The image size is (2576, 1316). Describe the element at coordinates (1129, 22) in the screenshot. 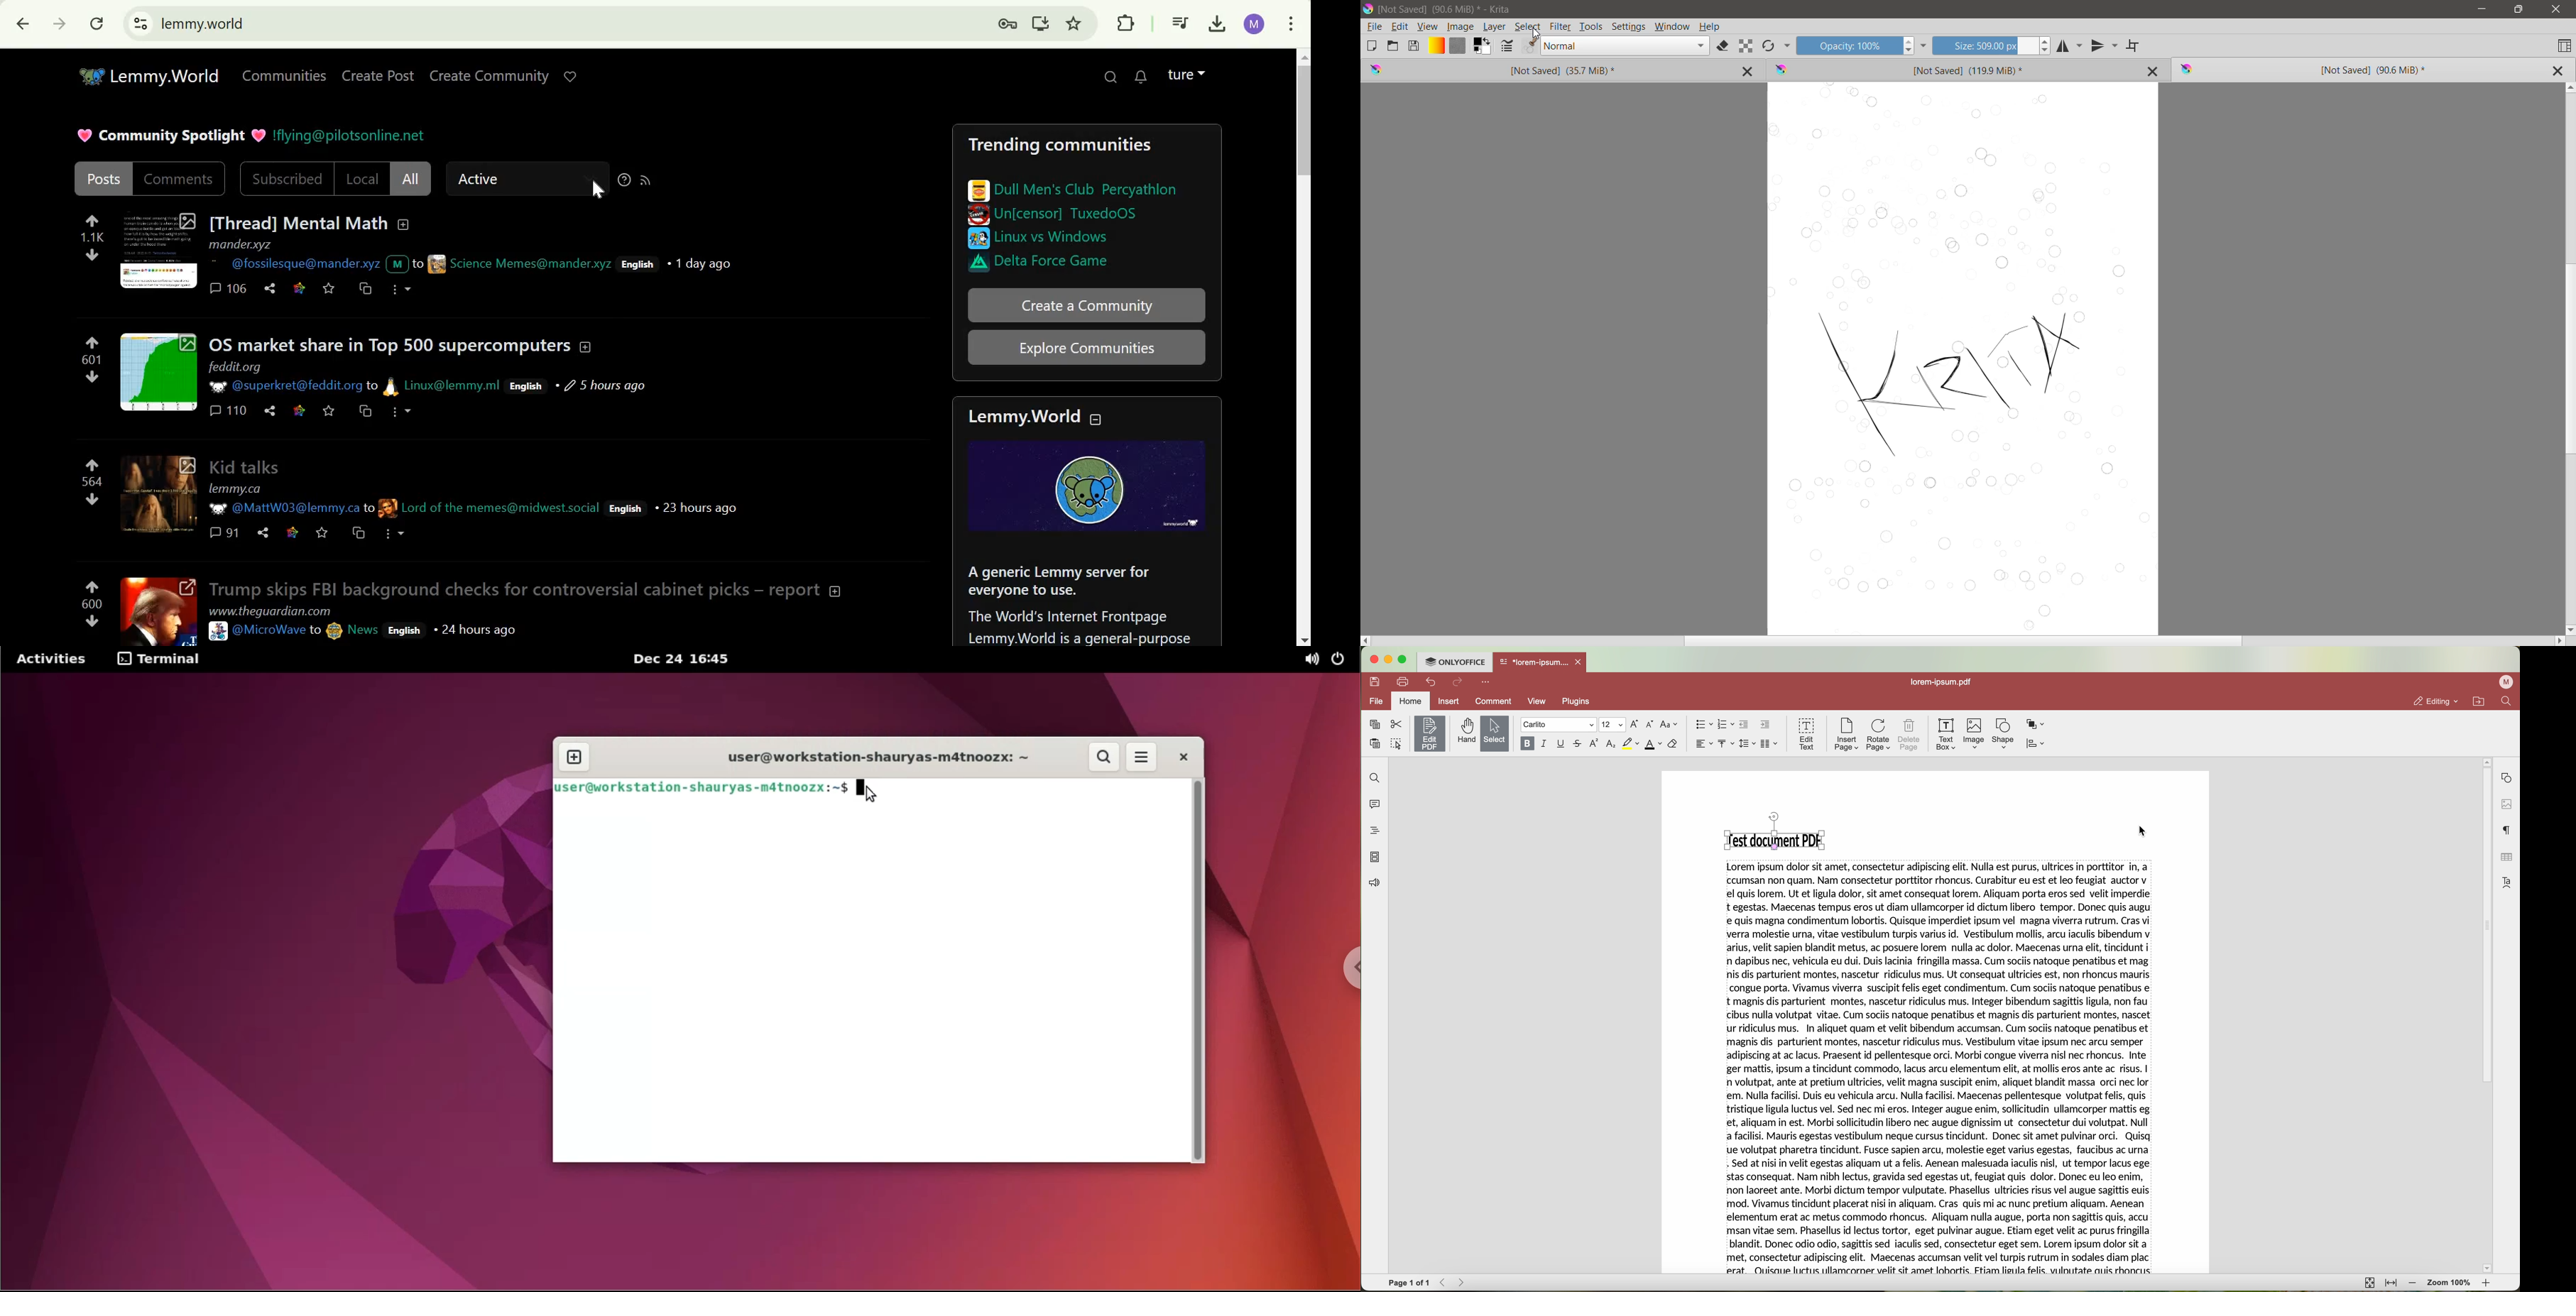

I see `Extensions` at that location.